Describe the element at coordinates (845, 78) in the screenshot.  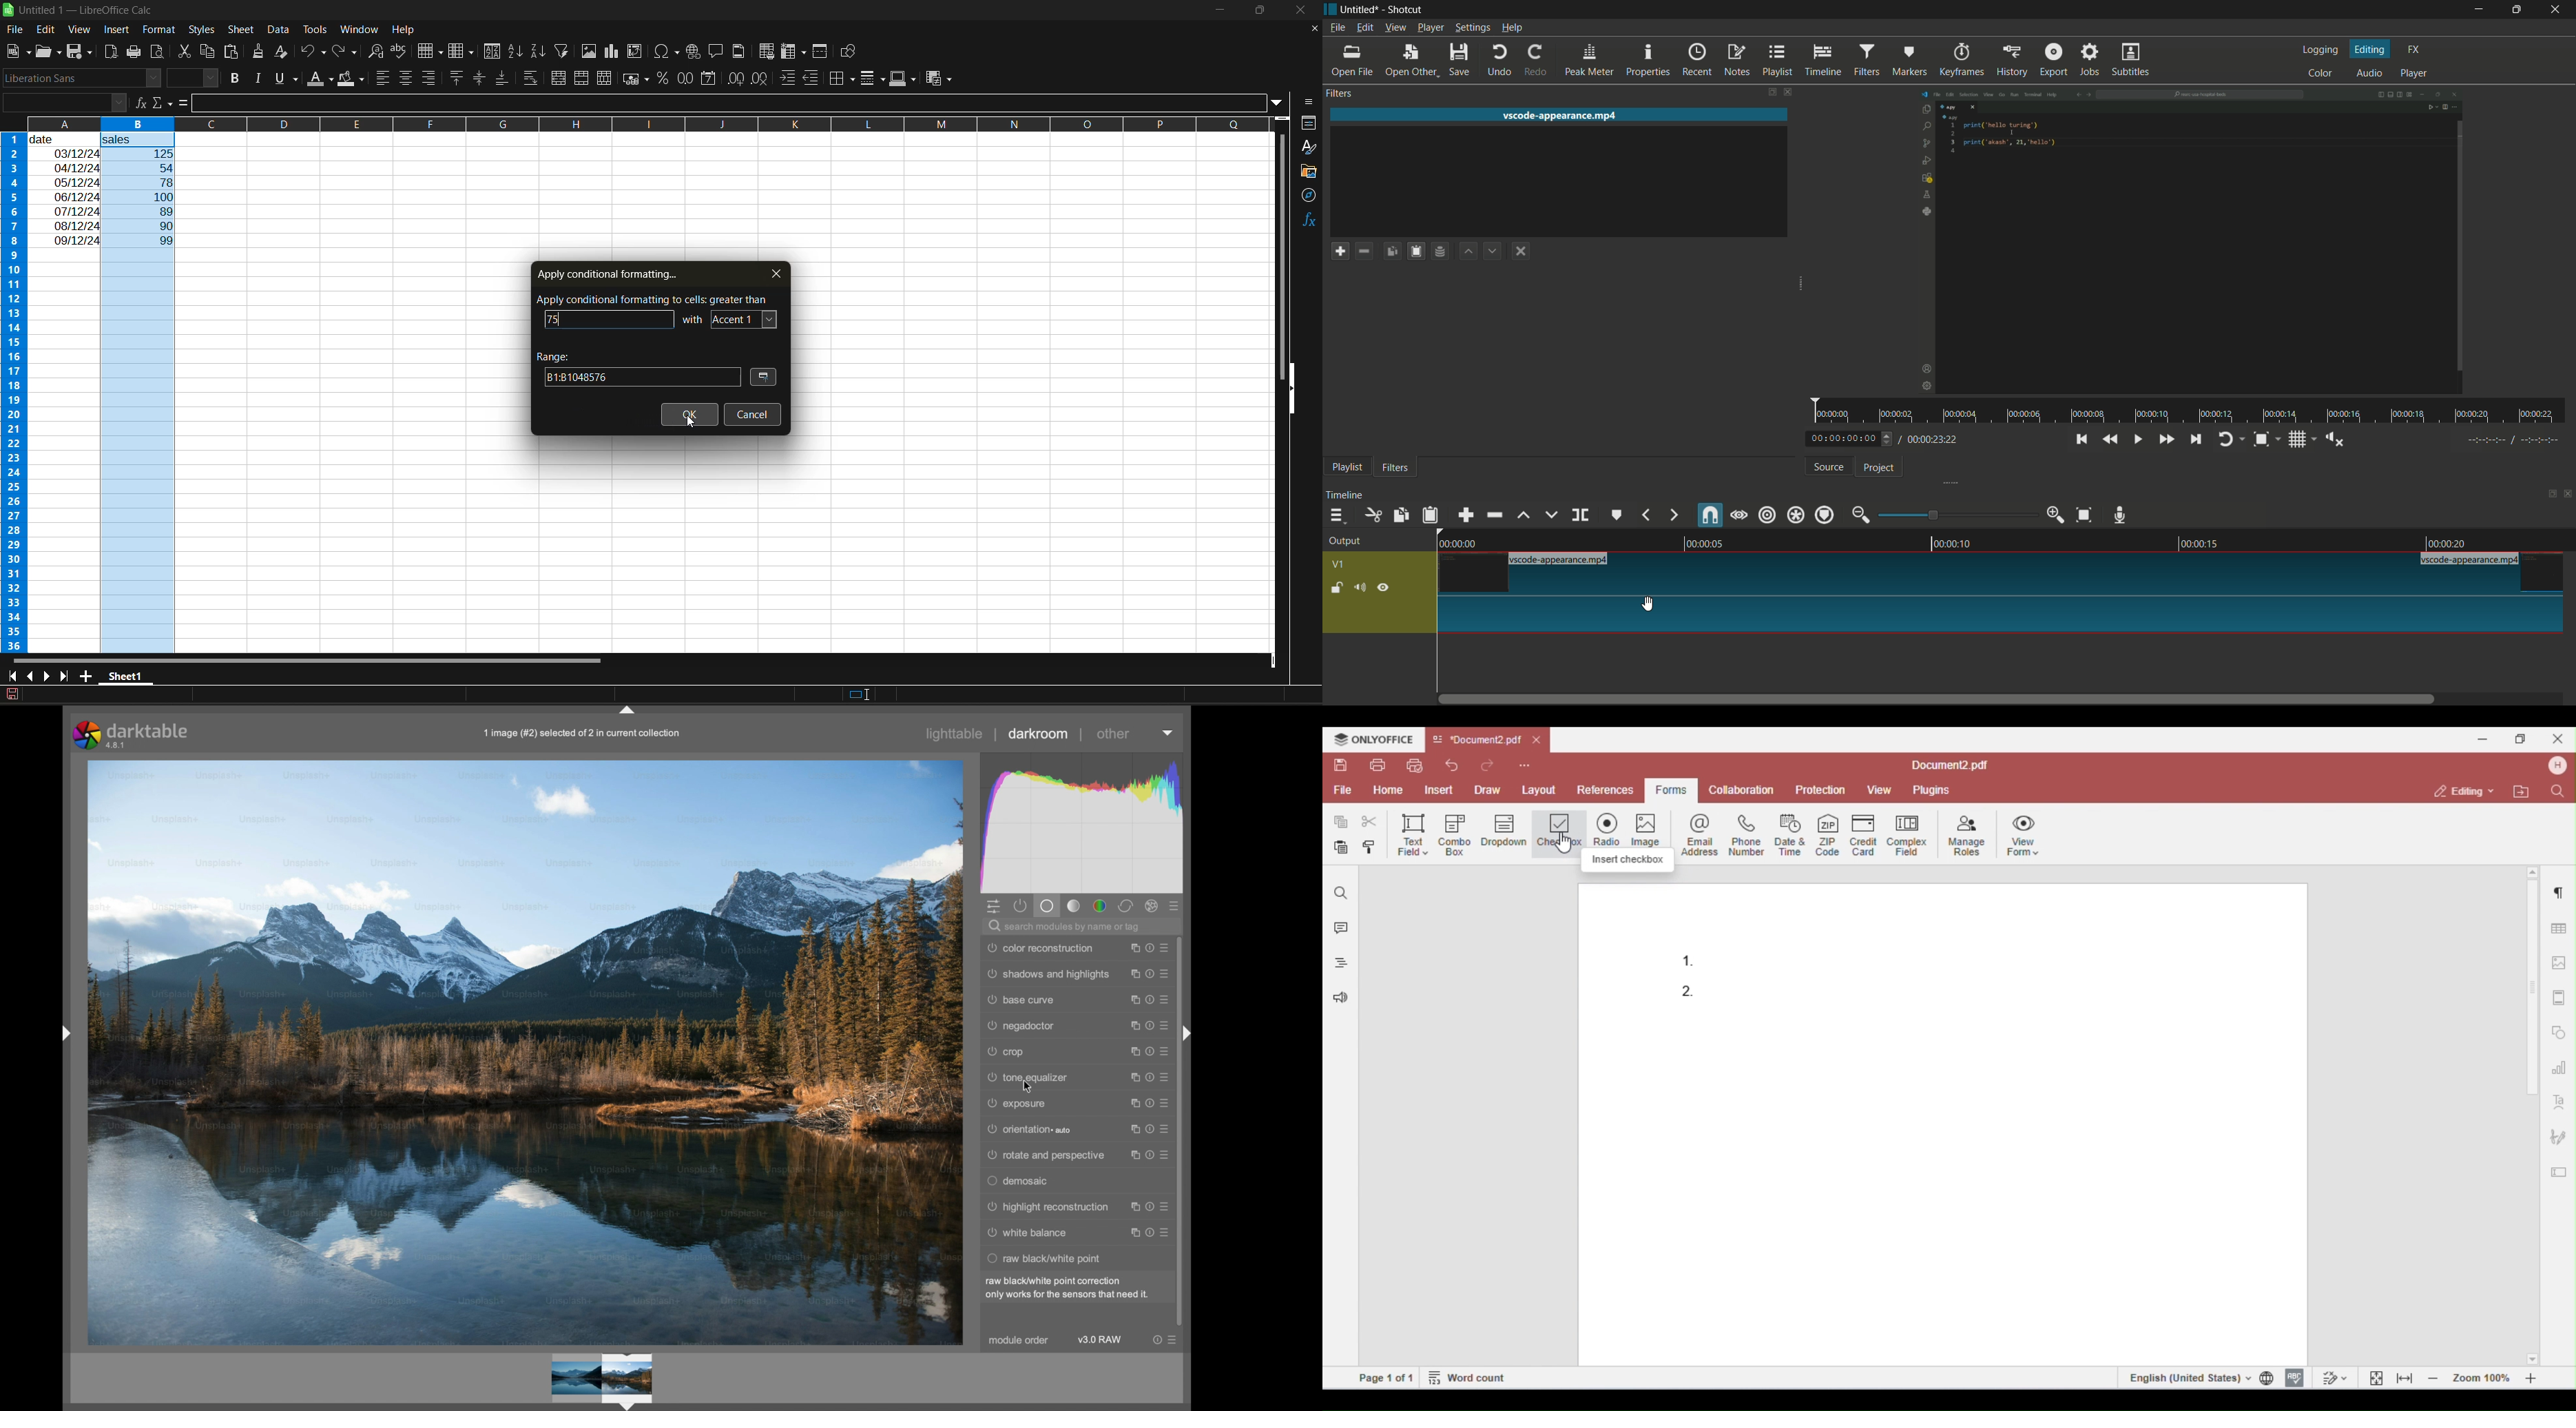
I see `borders` at that location.